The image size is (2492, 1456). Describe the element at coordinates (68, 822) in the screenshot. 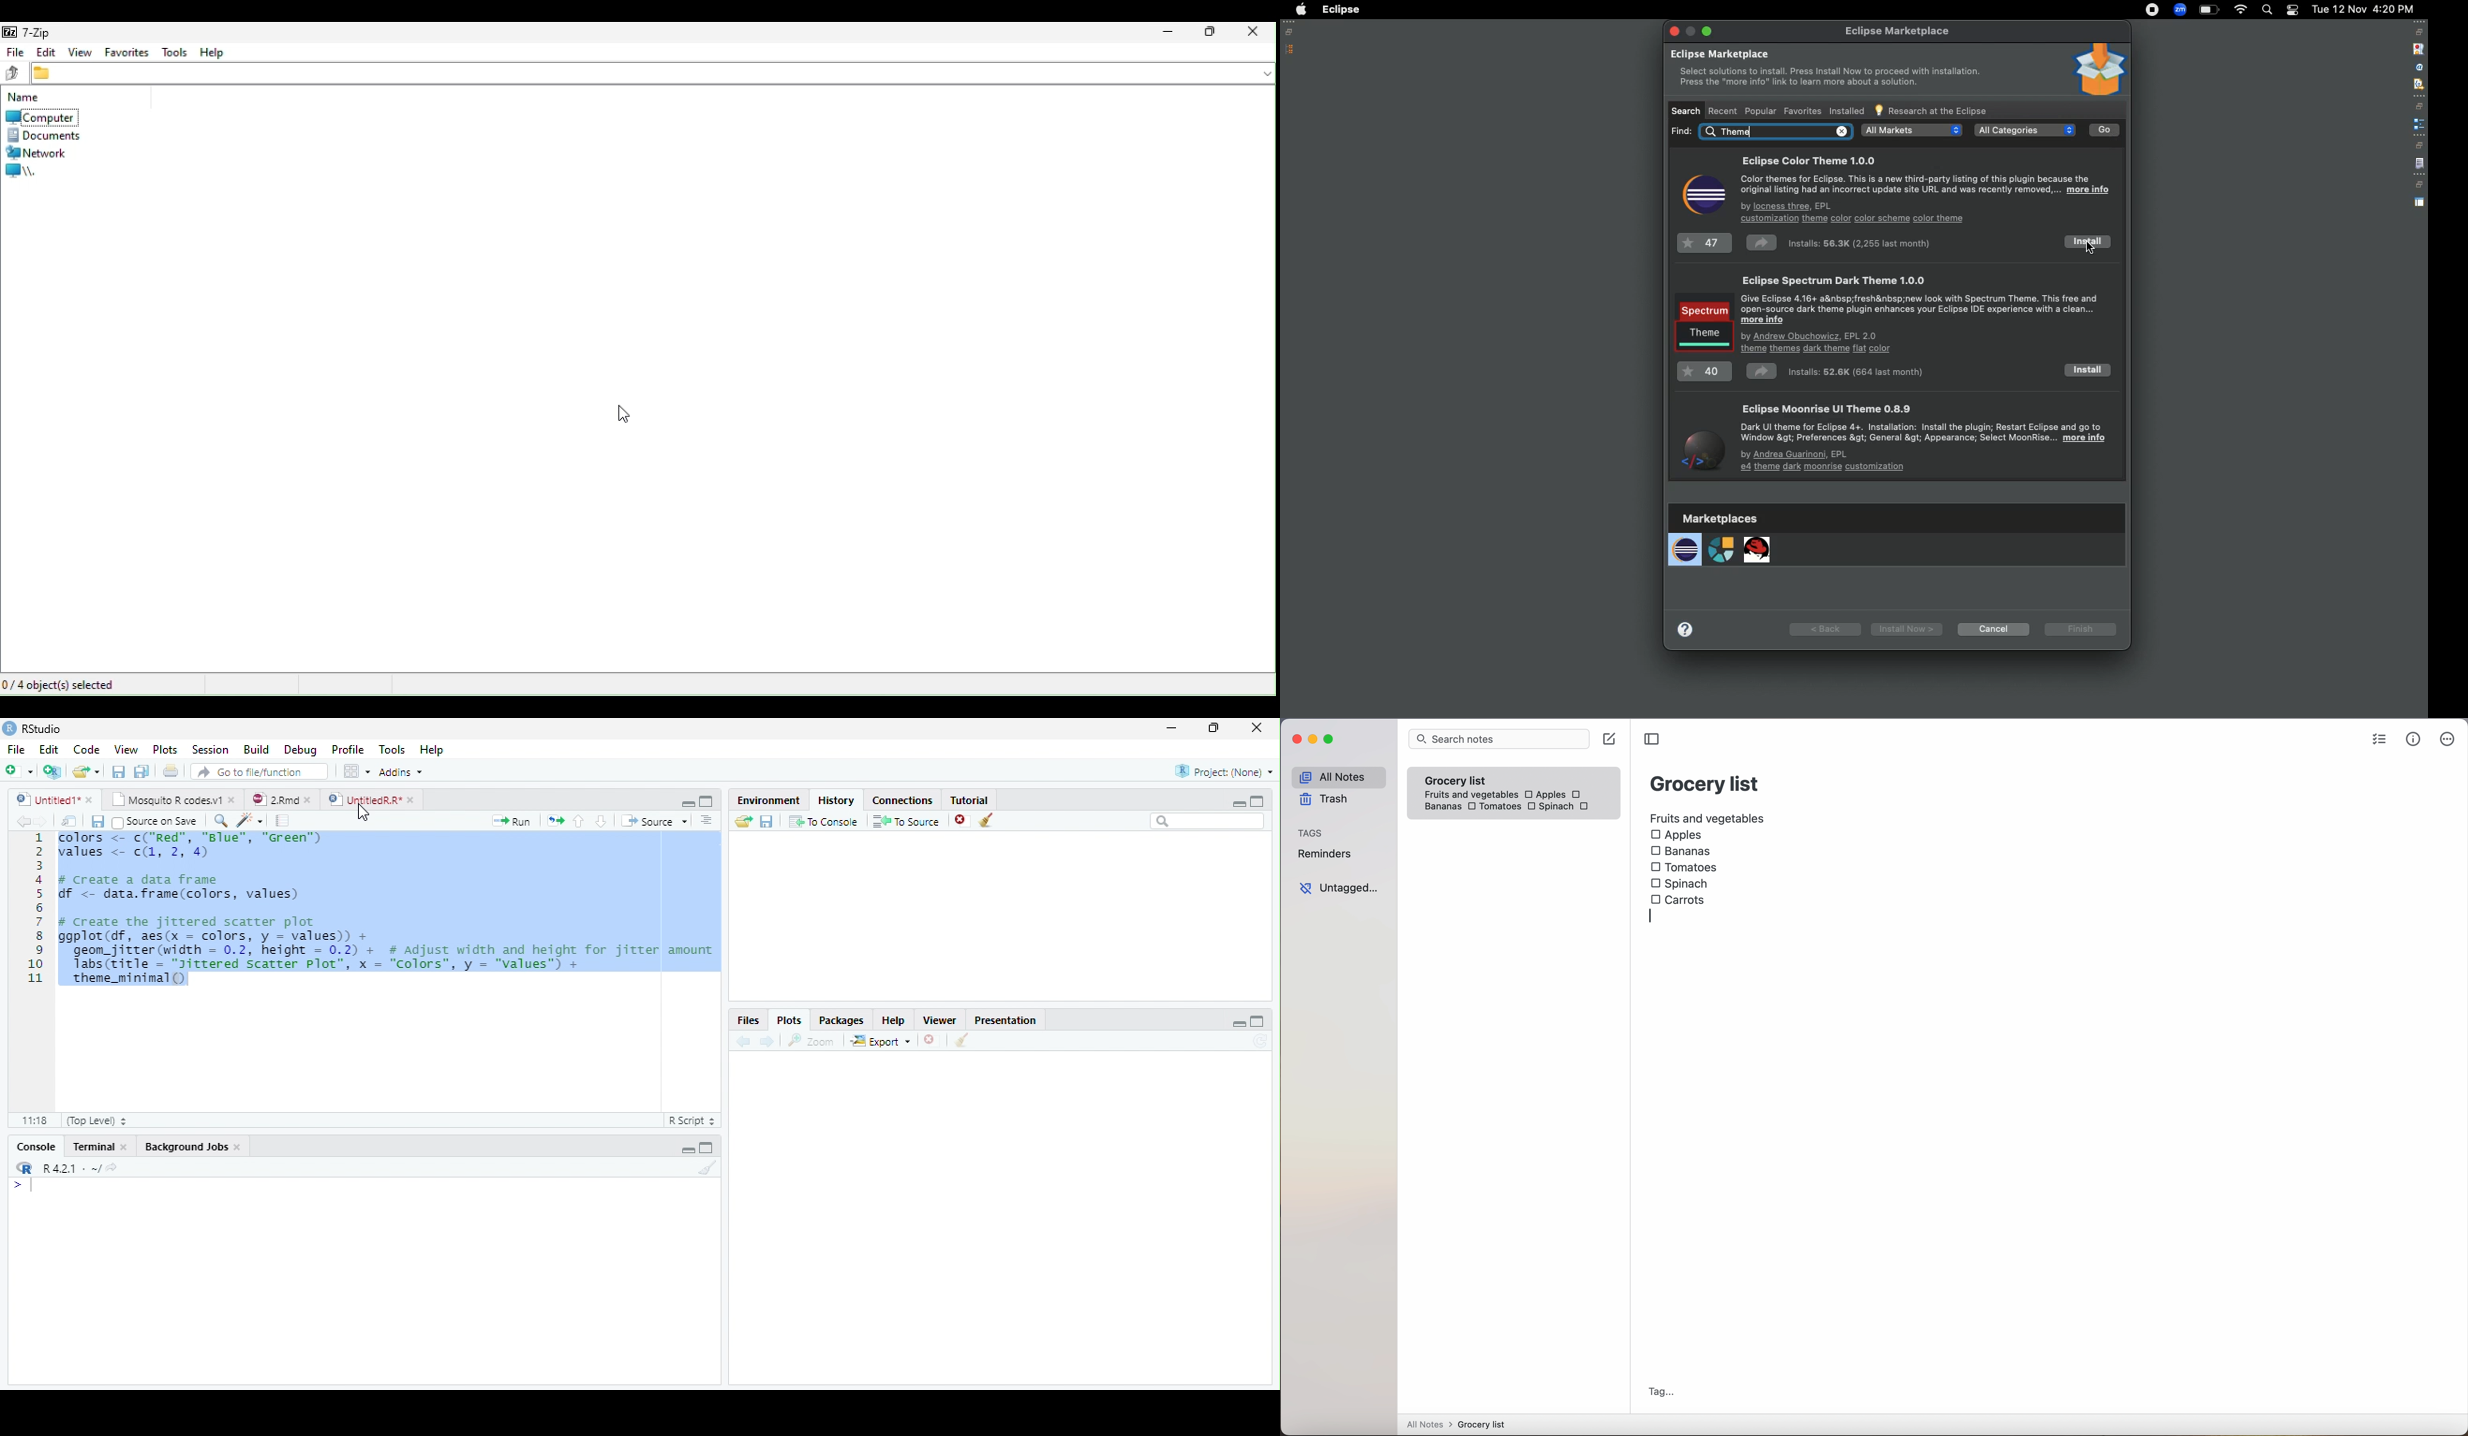

I see `Show in new window` at that location.